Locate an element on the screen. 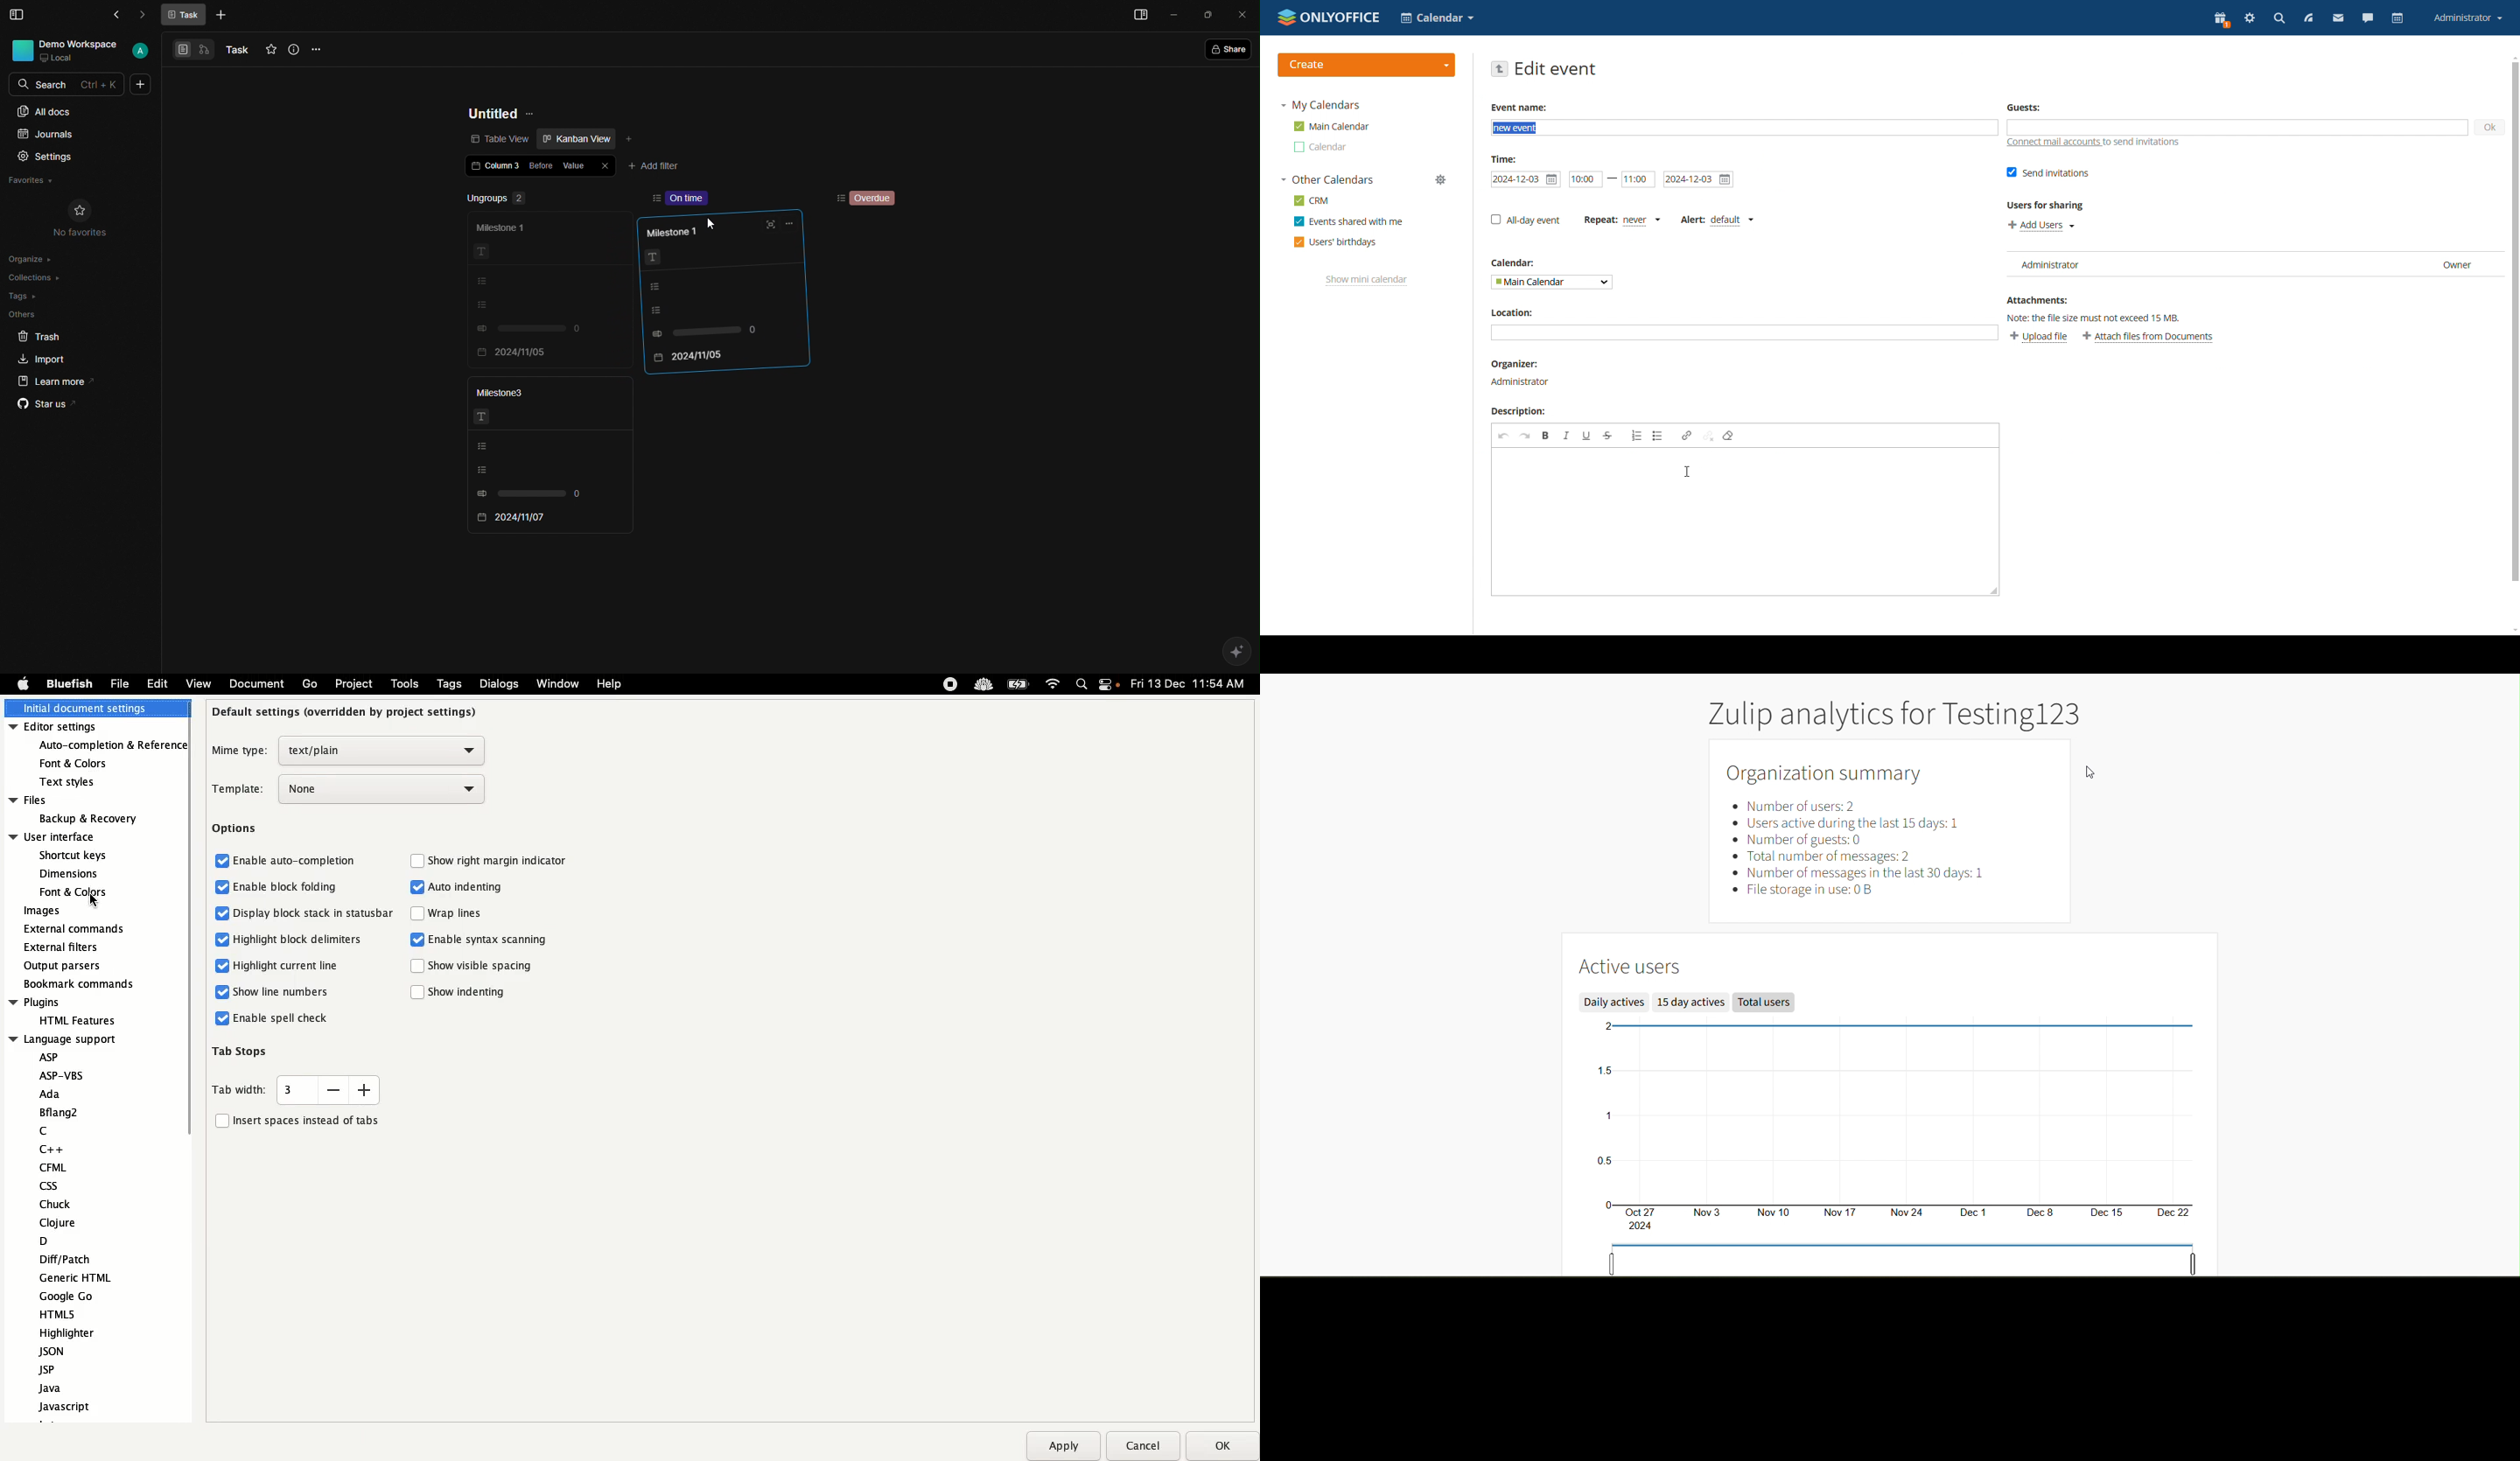 This screenshot has width=2520, height=1484. Window is located at coordinates (559, 685).